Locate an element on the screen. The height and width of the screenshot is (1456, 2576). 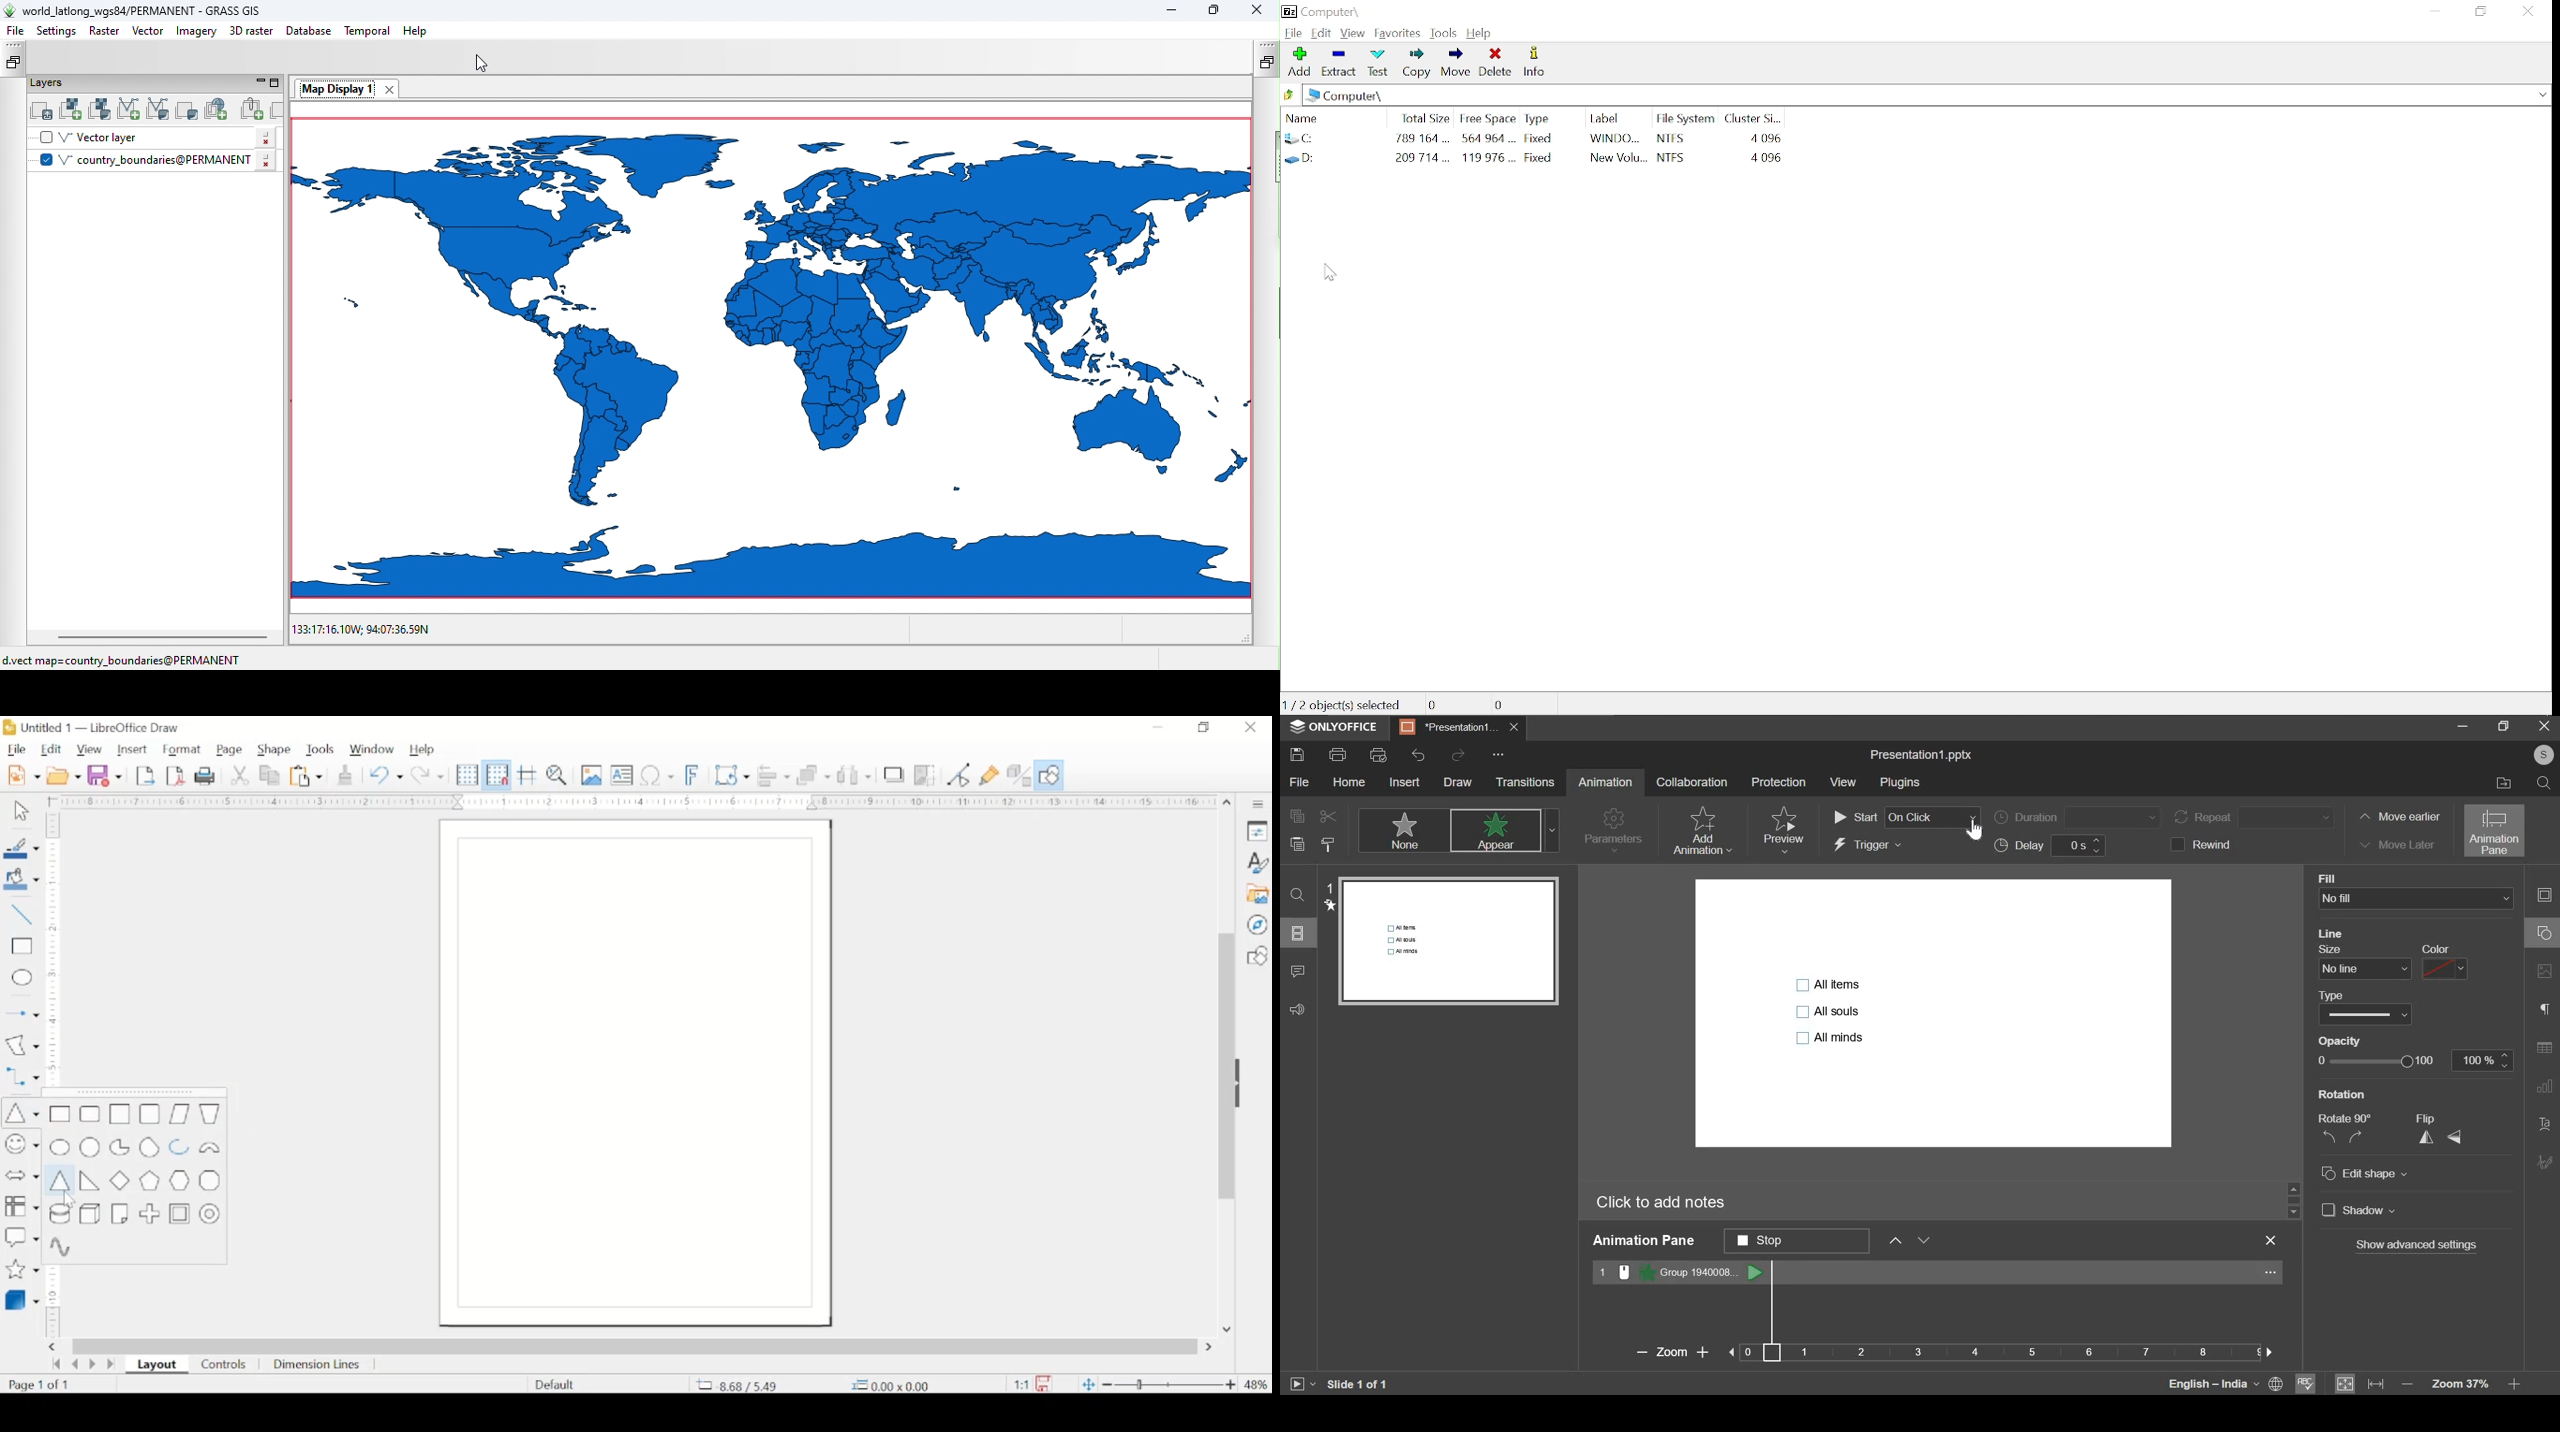
this document has been modified is located at coordinates (1030, 1382).